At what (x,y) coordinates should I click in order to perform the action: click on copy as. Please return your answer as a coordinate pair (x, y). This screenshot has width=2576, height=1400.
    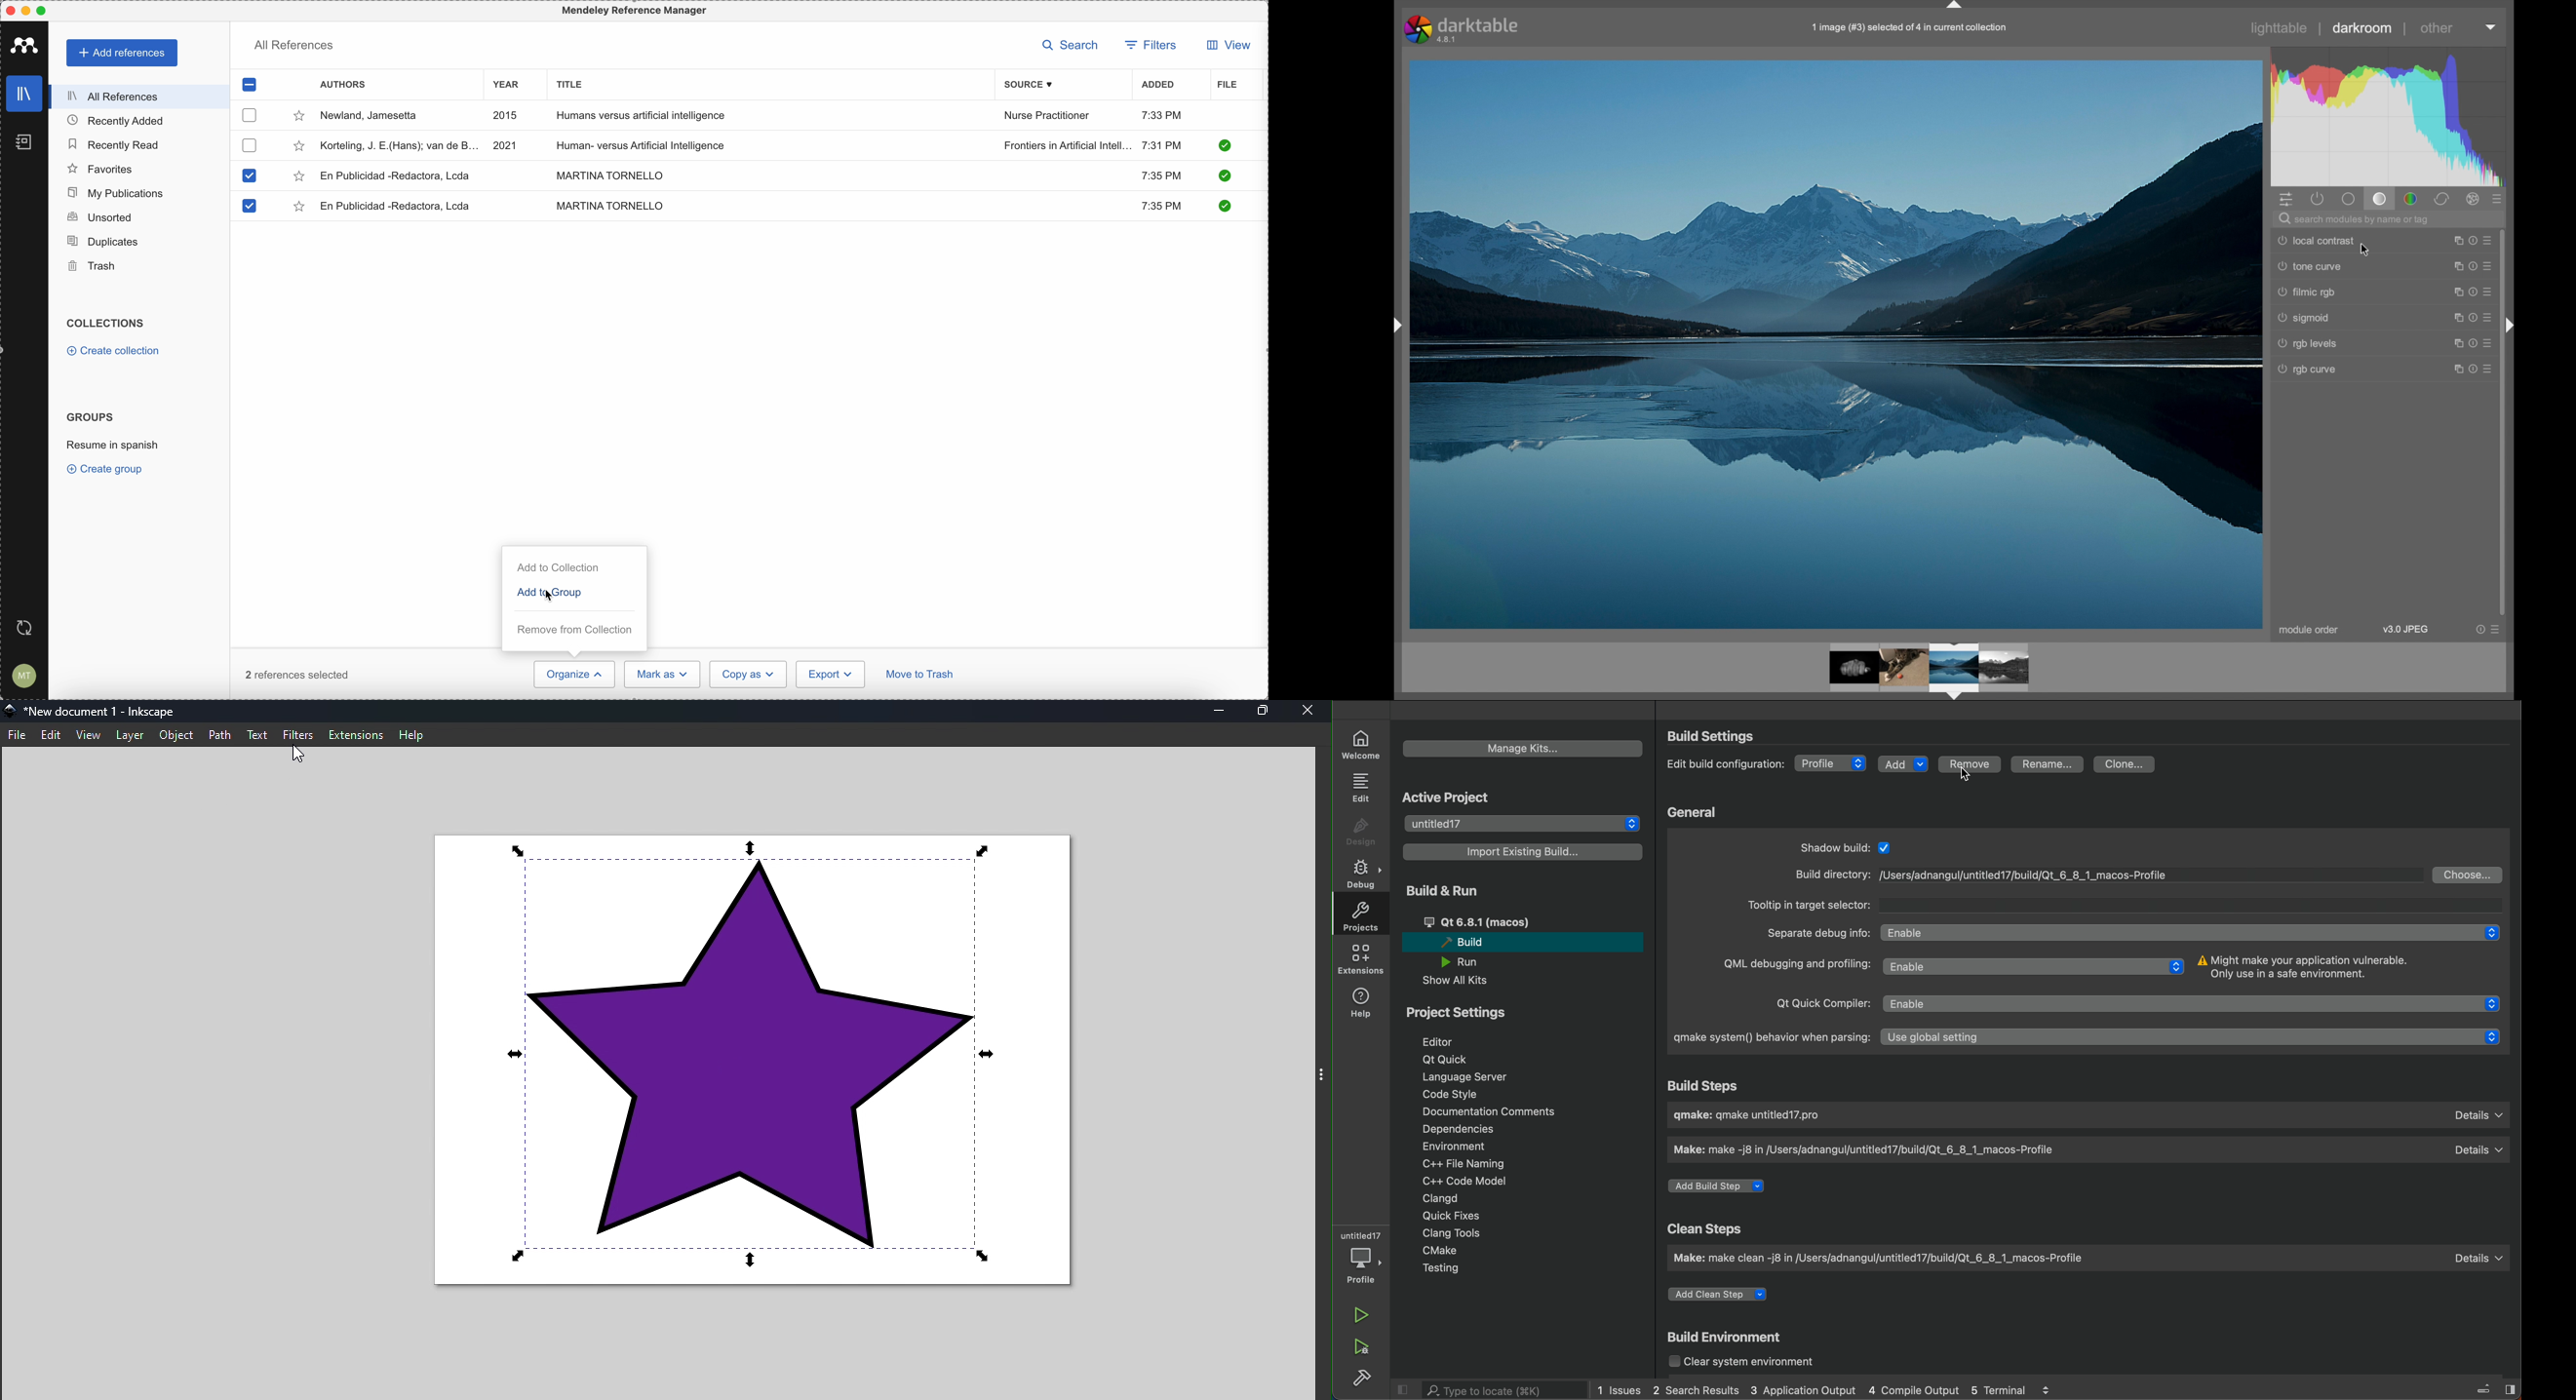
    Looking at the image, I should click on (749, 675).